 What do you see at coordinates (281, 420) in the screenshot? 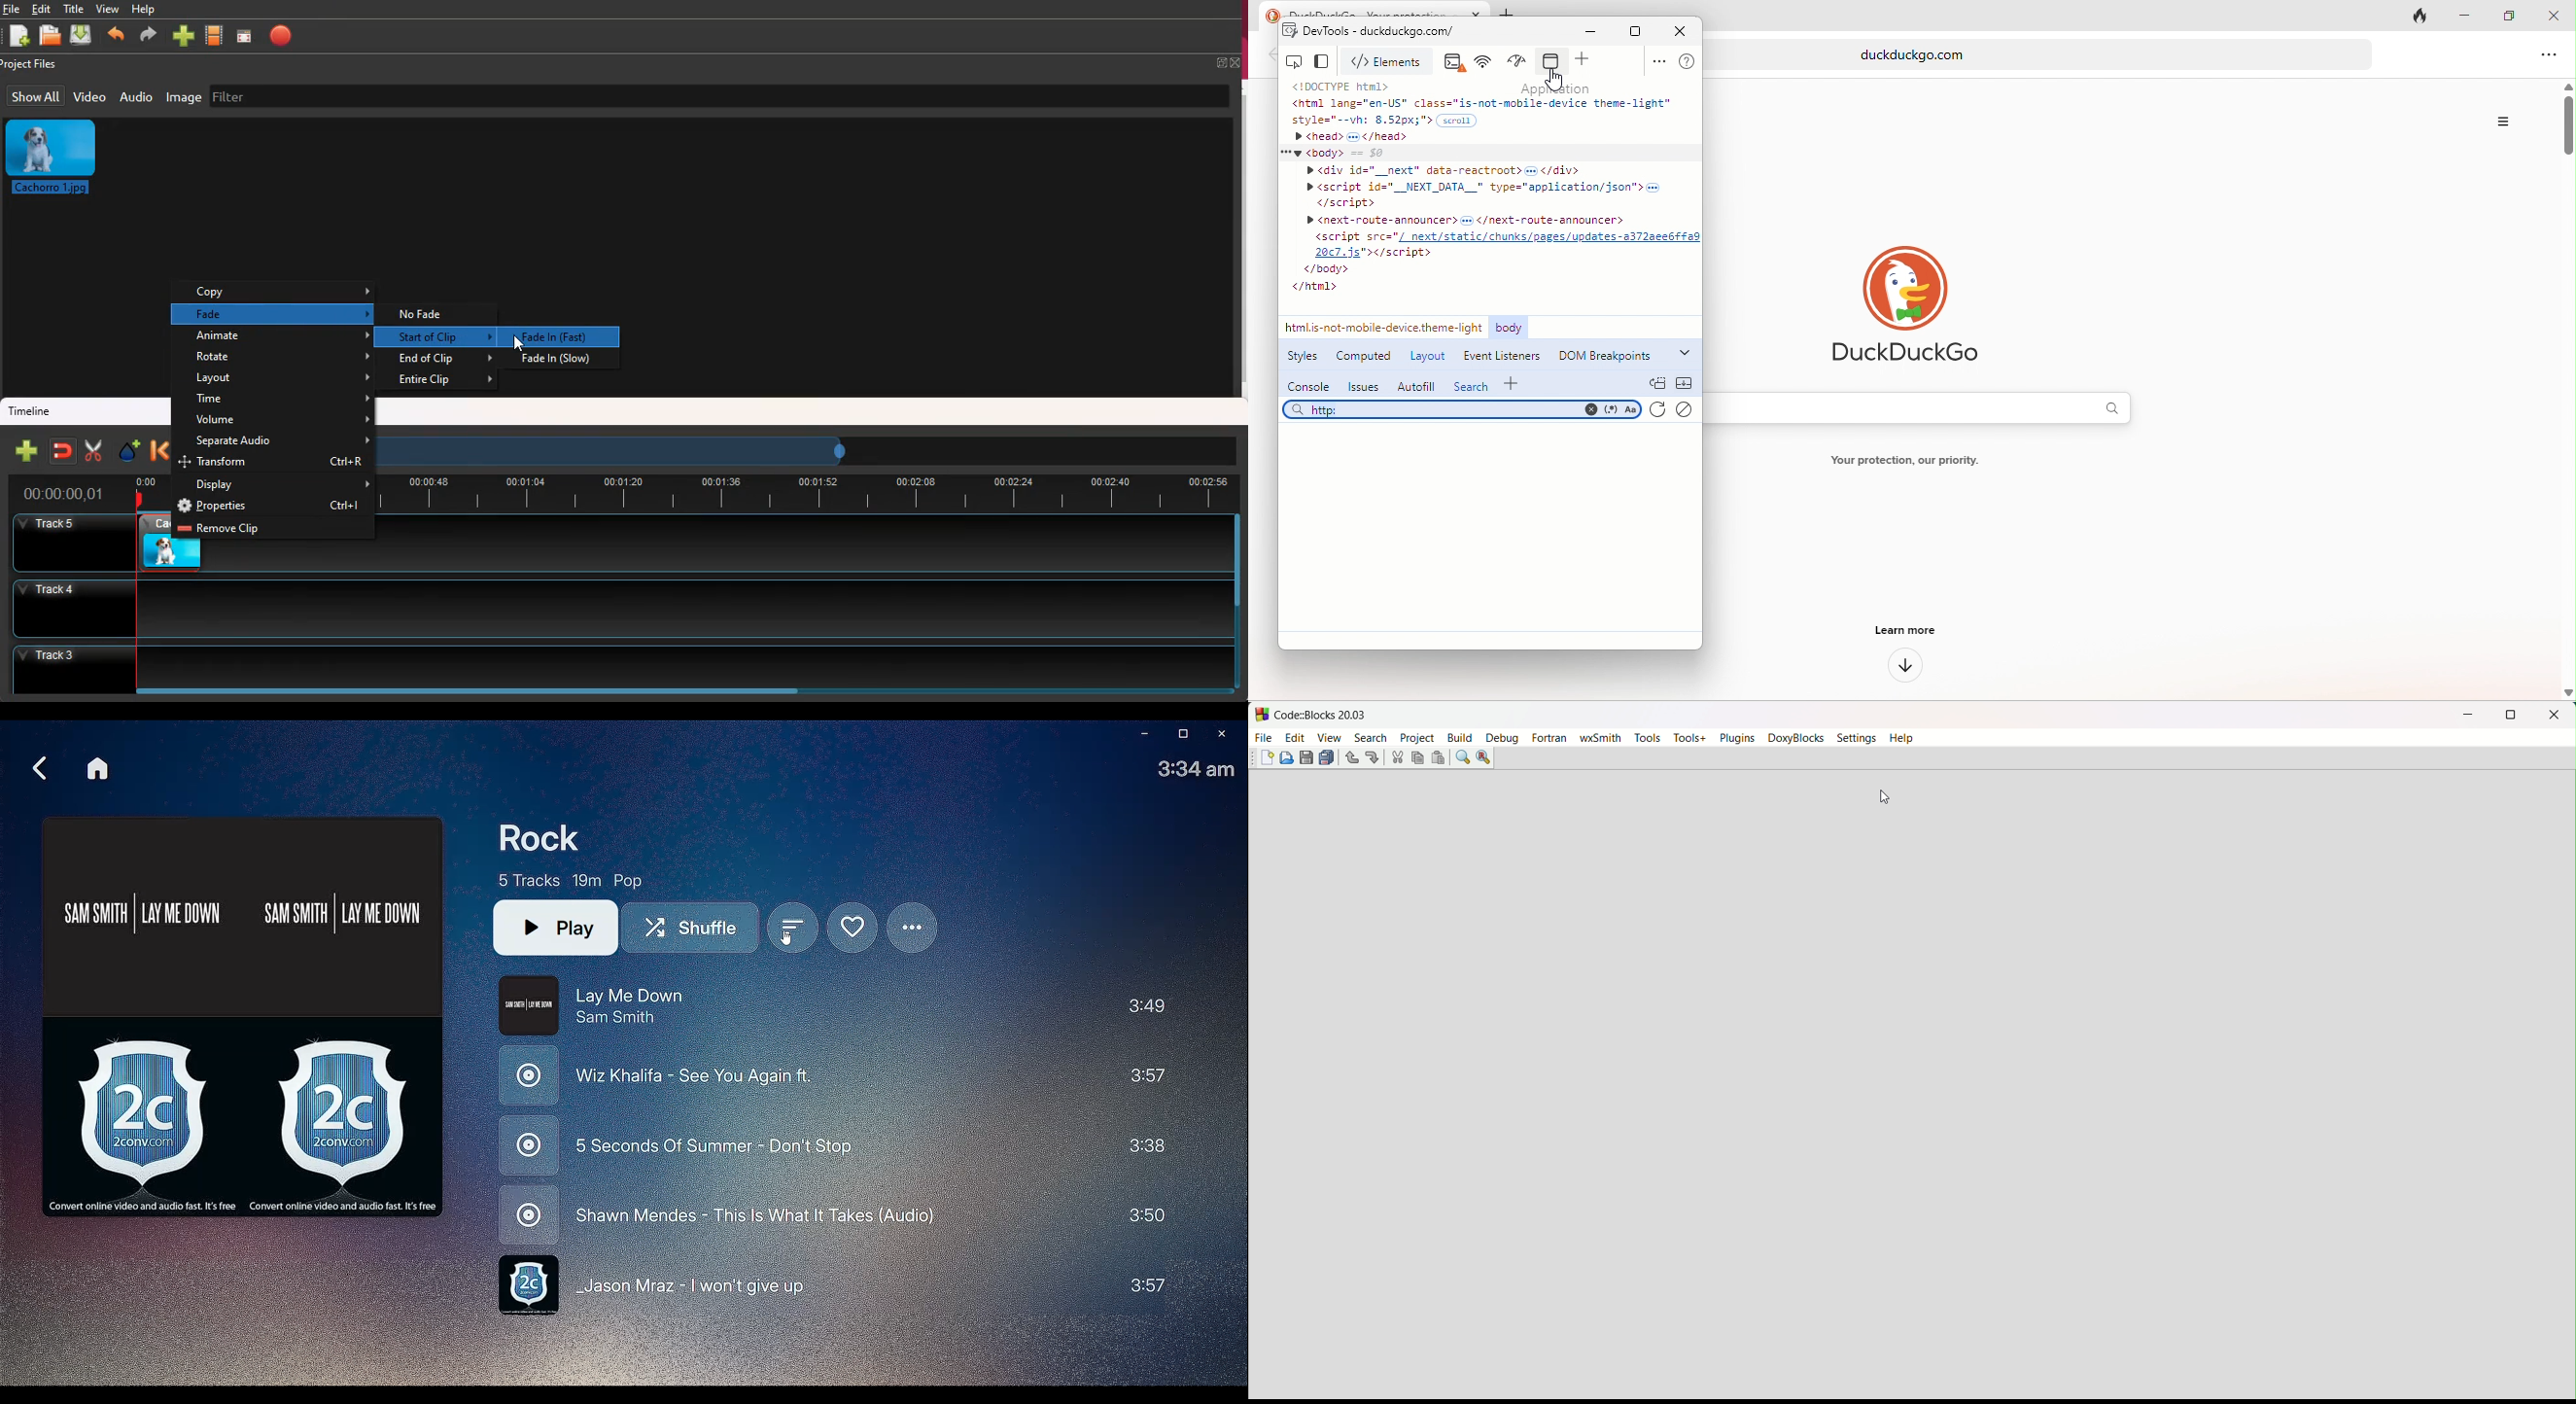
I see `volume` at bounding box center [281, 420].